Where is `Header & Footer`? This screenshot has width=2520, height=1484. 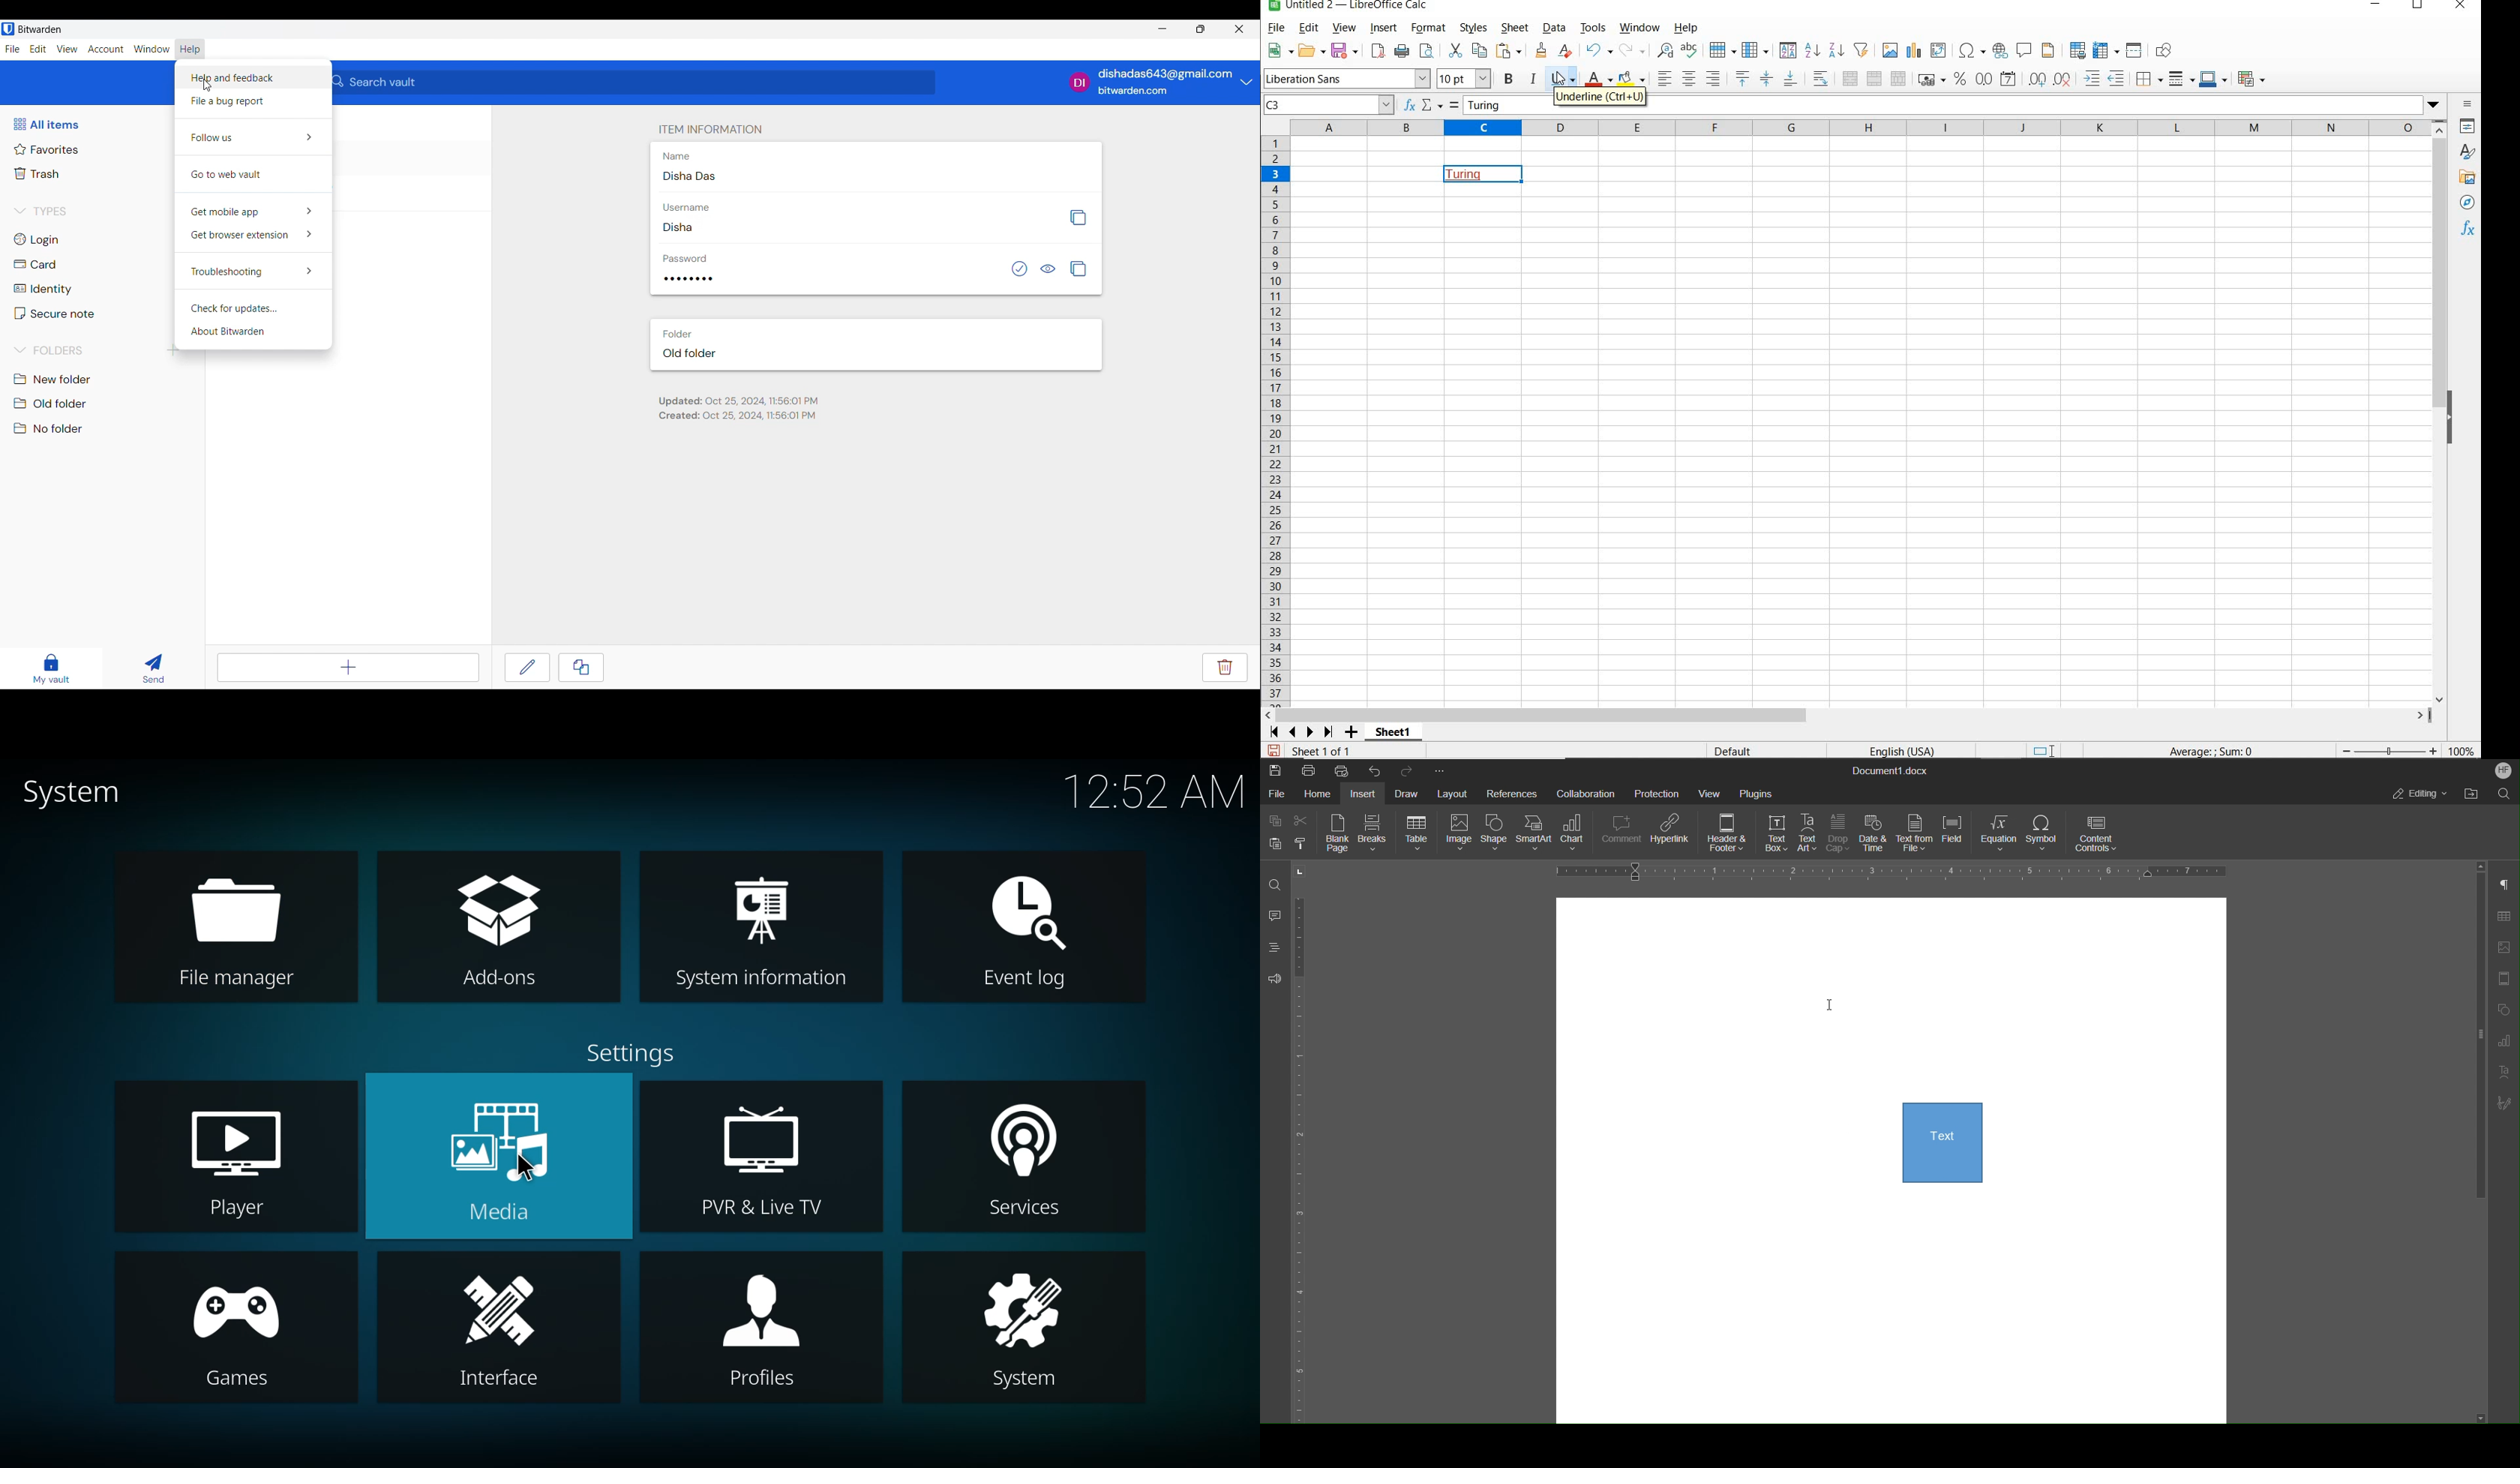 Header & Footer is located at coordinates (1728, 835).